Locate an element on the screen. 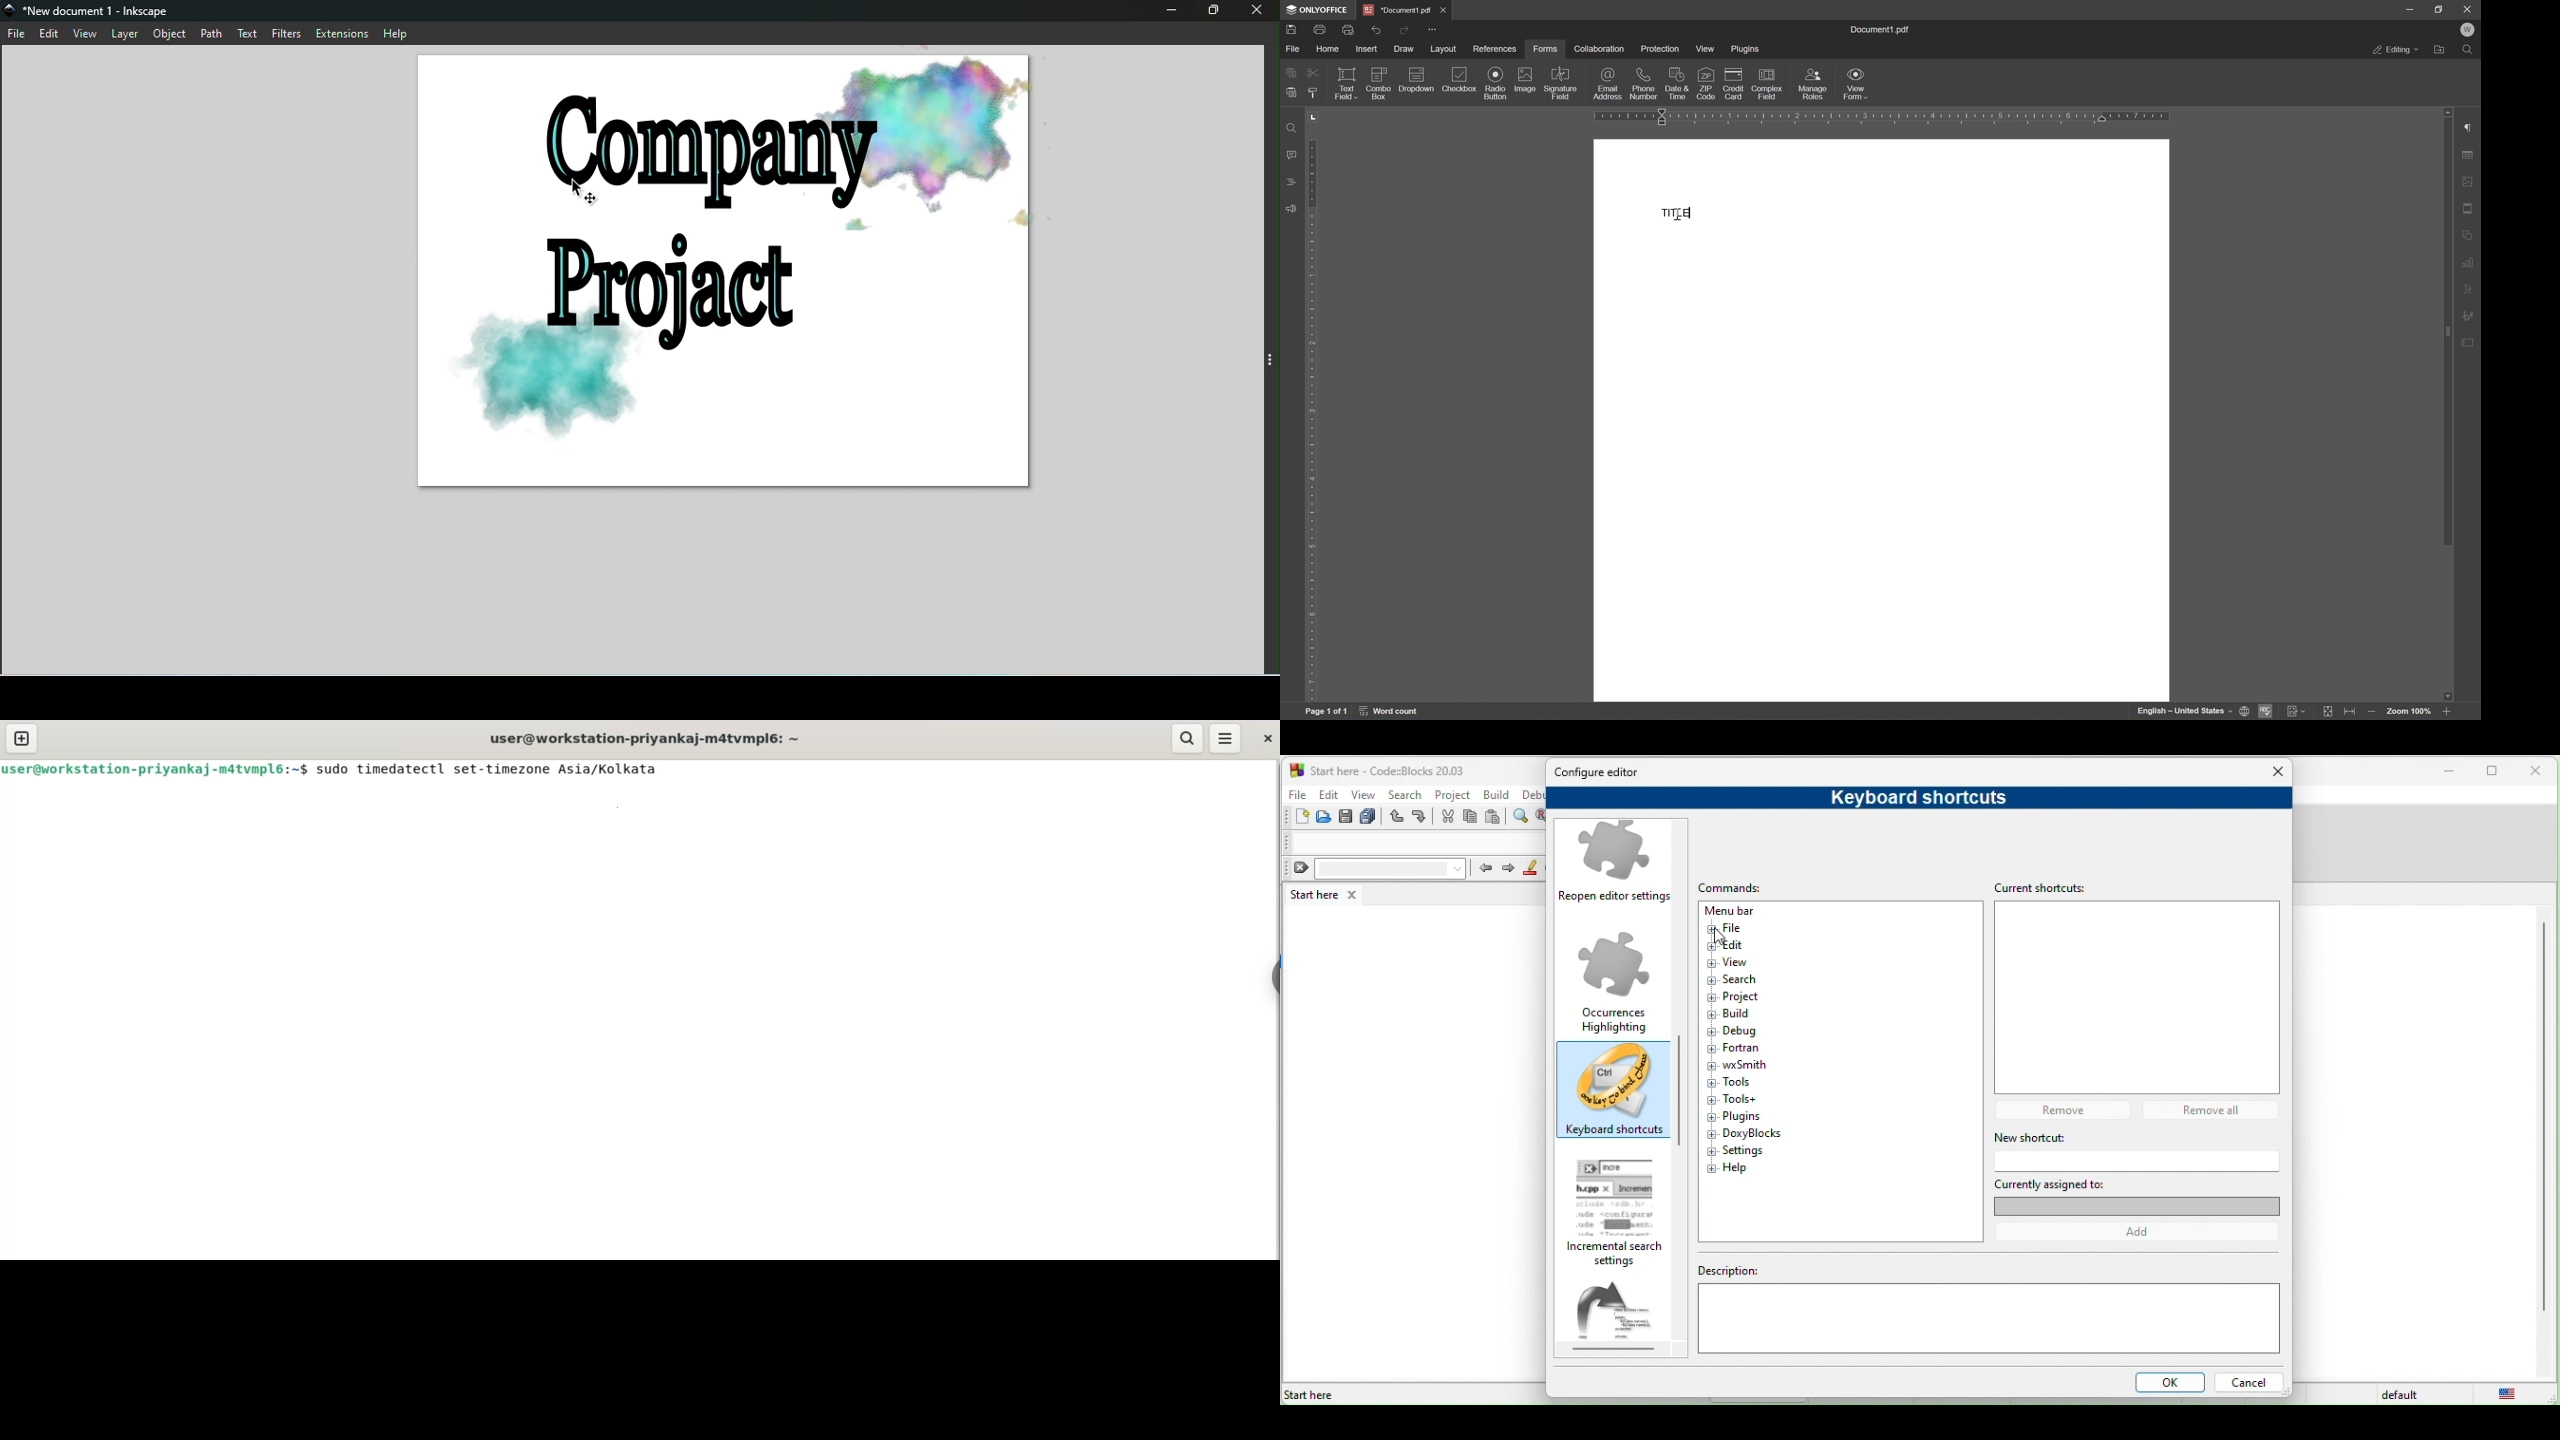 This screenshot has height=1456, width=2576. prev is located at coordinates (1484, 867).